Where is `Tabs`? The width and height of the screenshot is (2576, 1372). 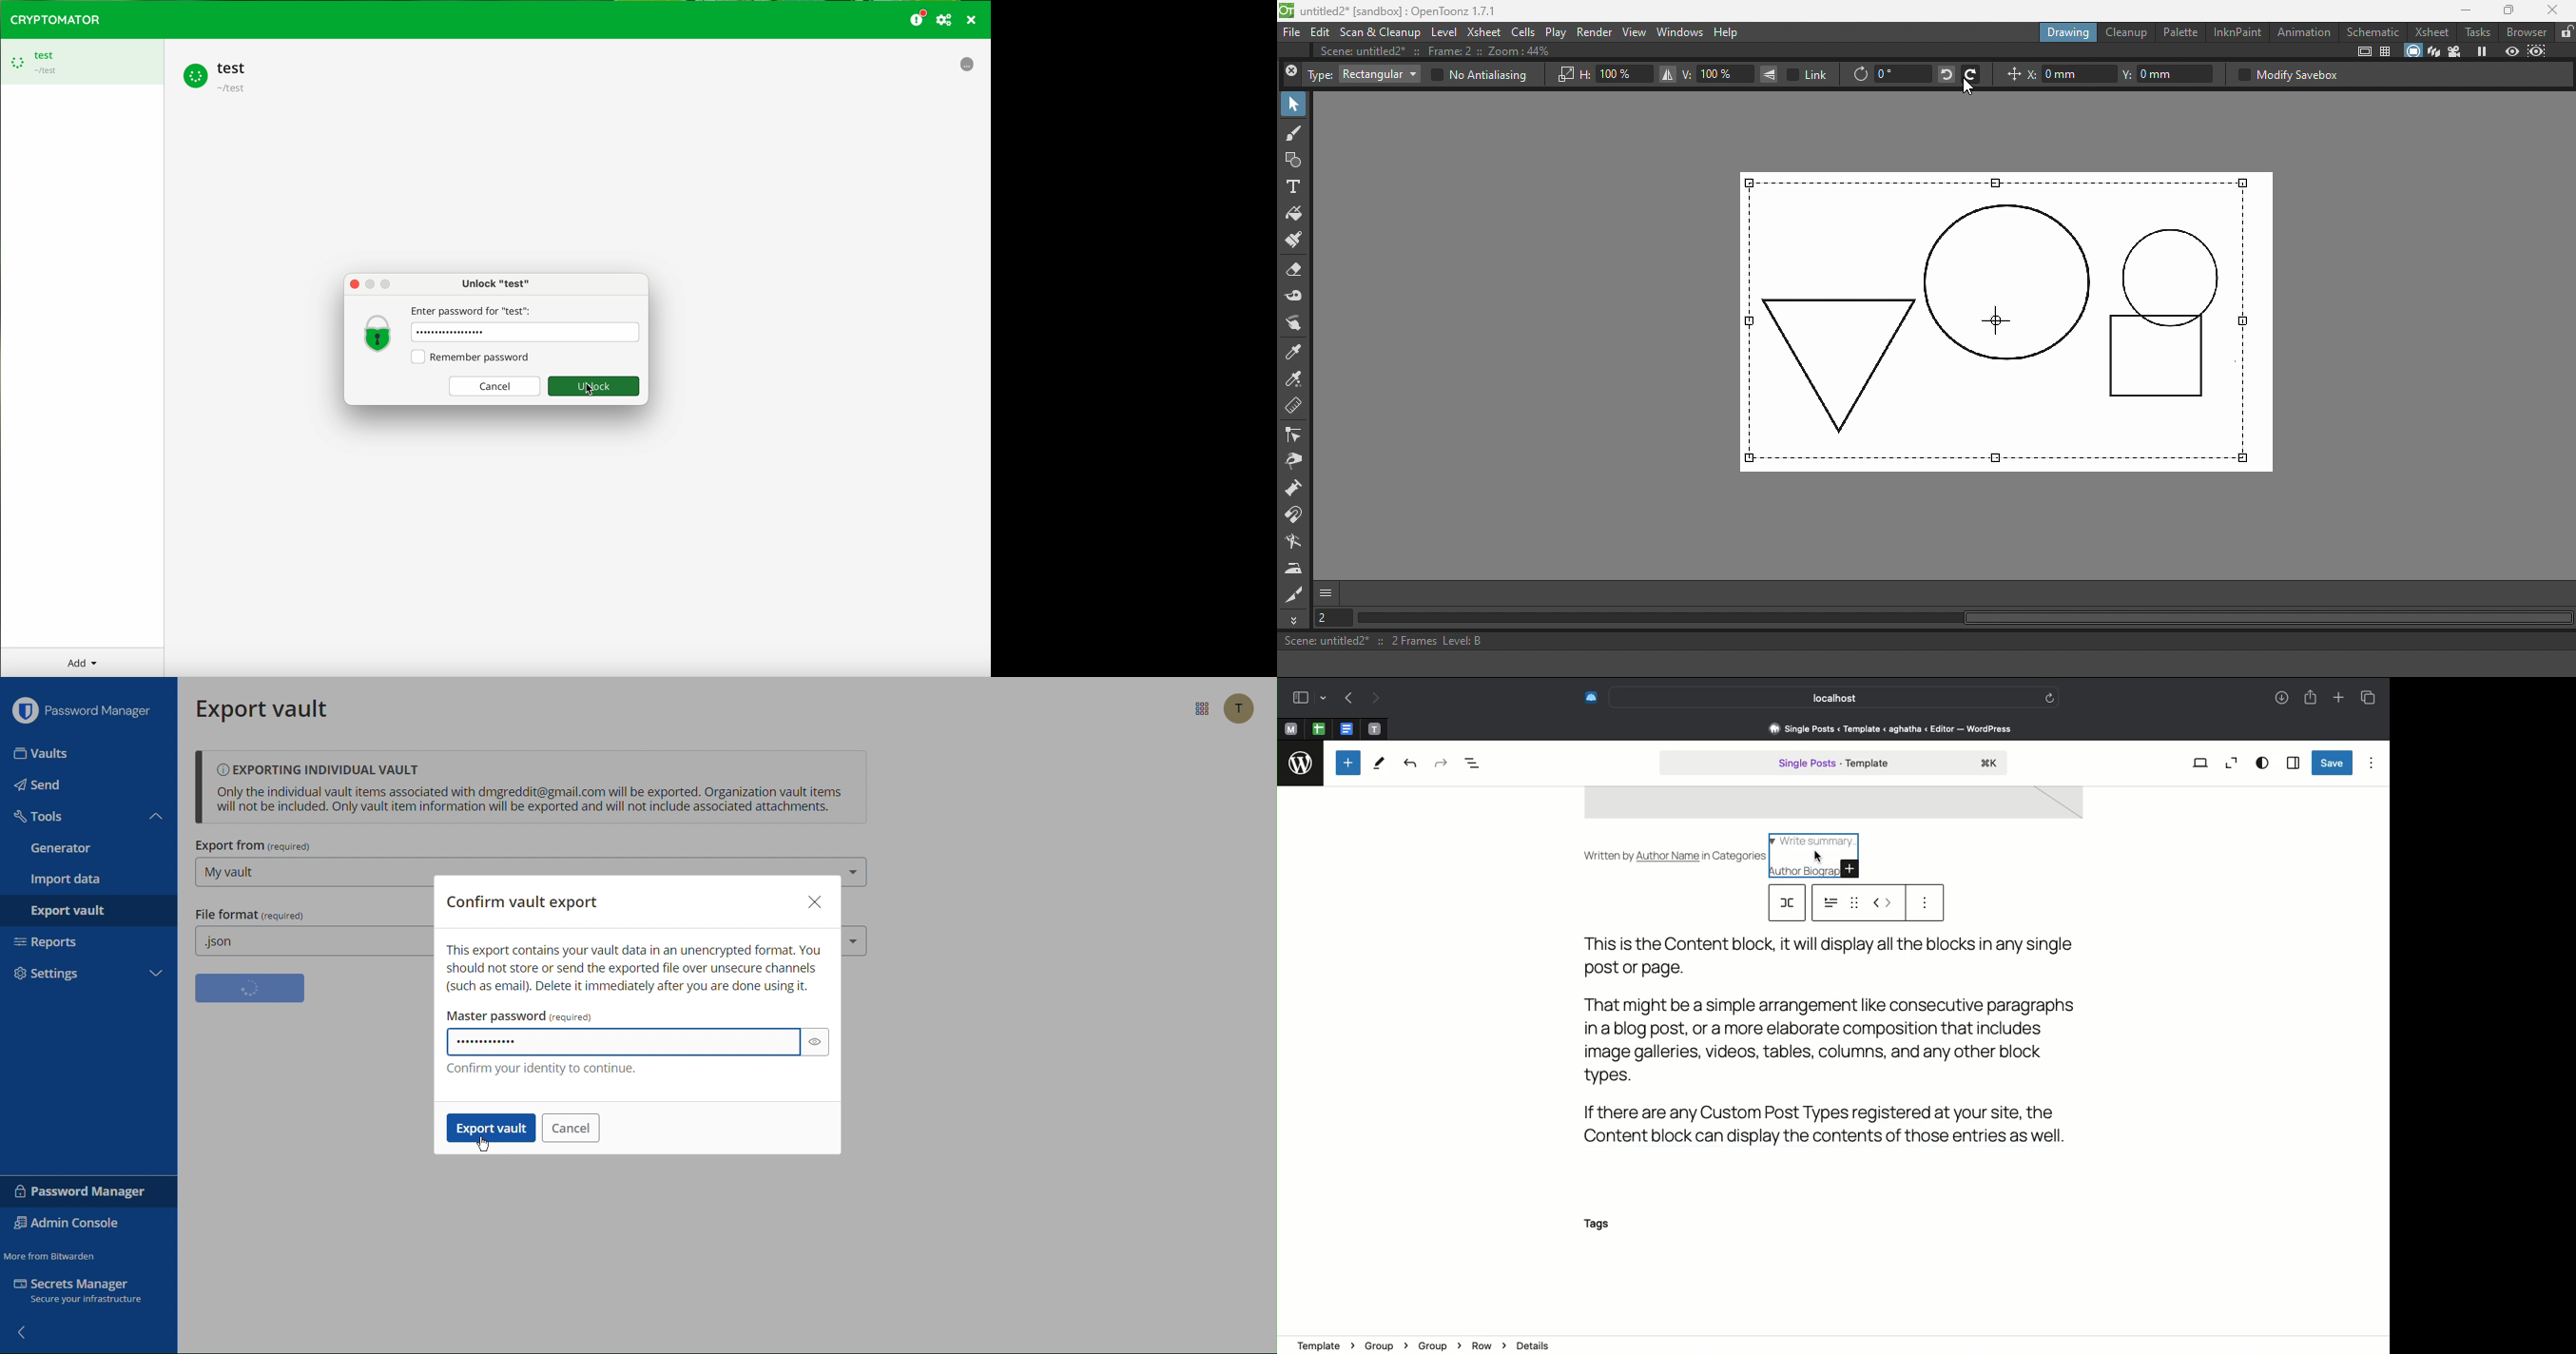 Tabs is located at coordinates (2368, 697).